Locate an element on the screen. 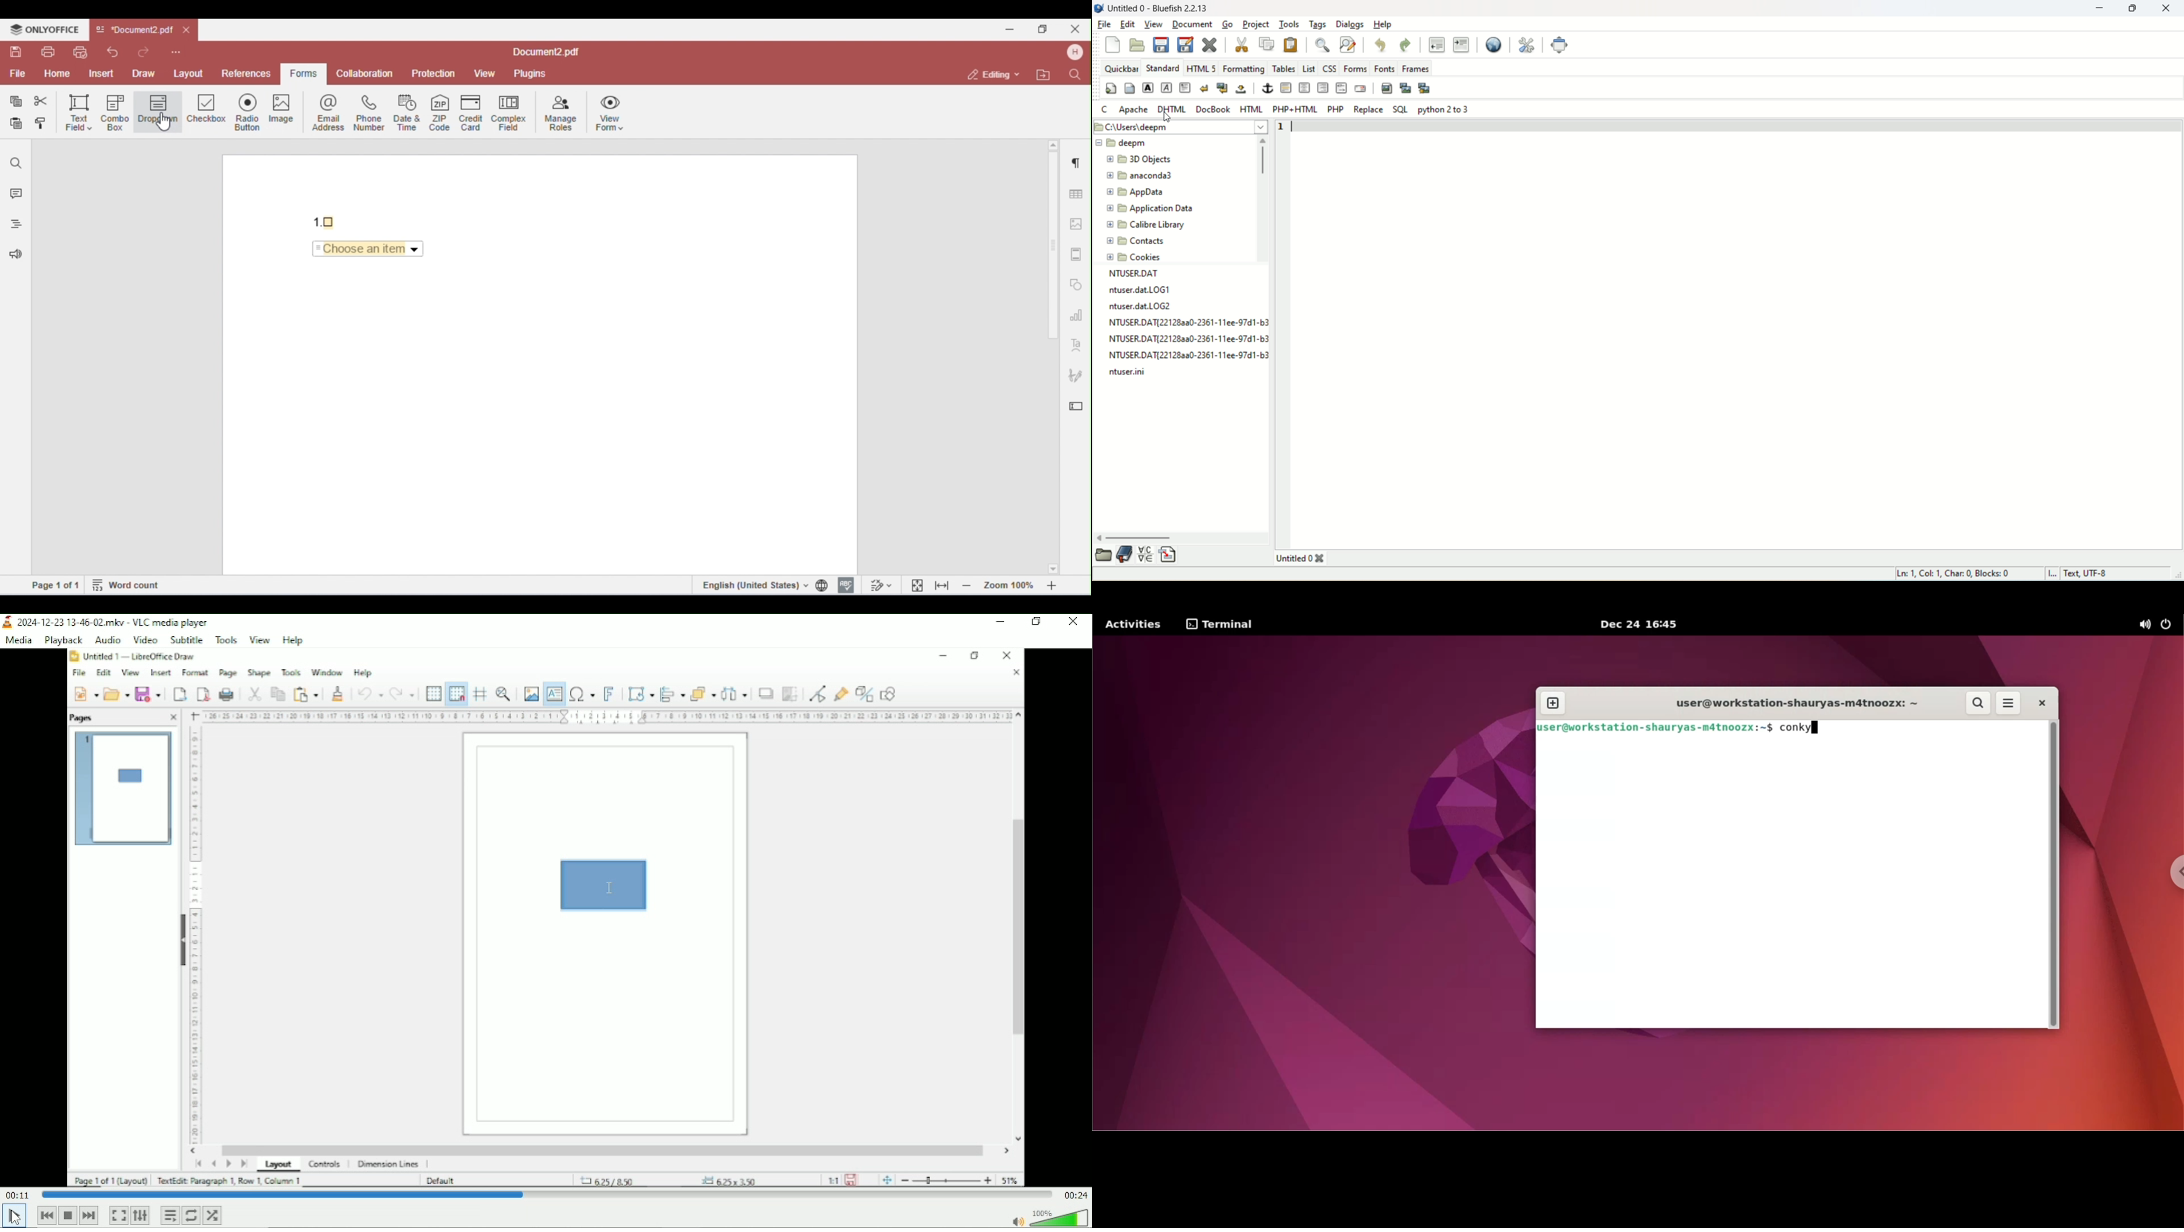 This screenshot has width=2184, height=1232. PHP is located at coordinates (1335, 109).